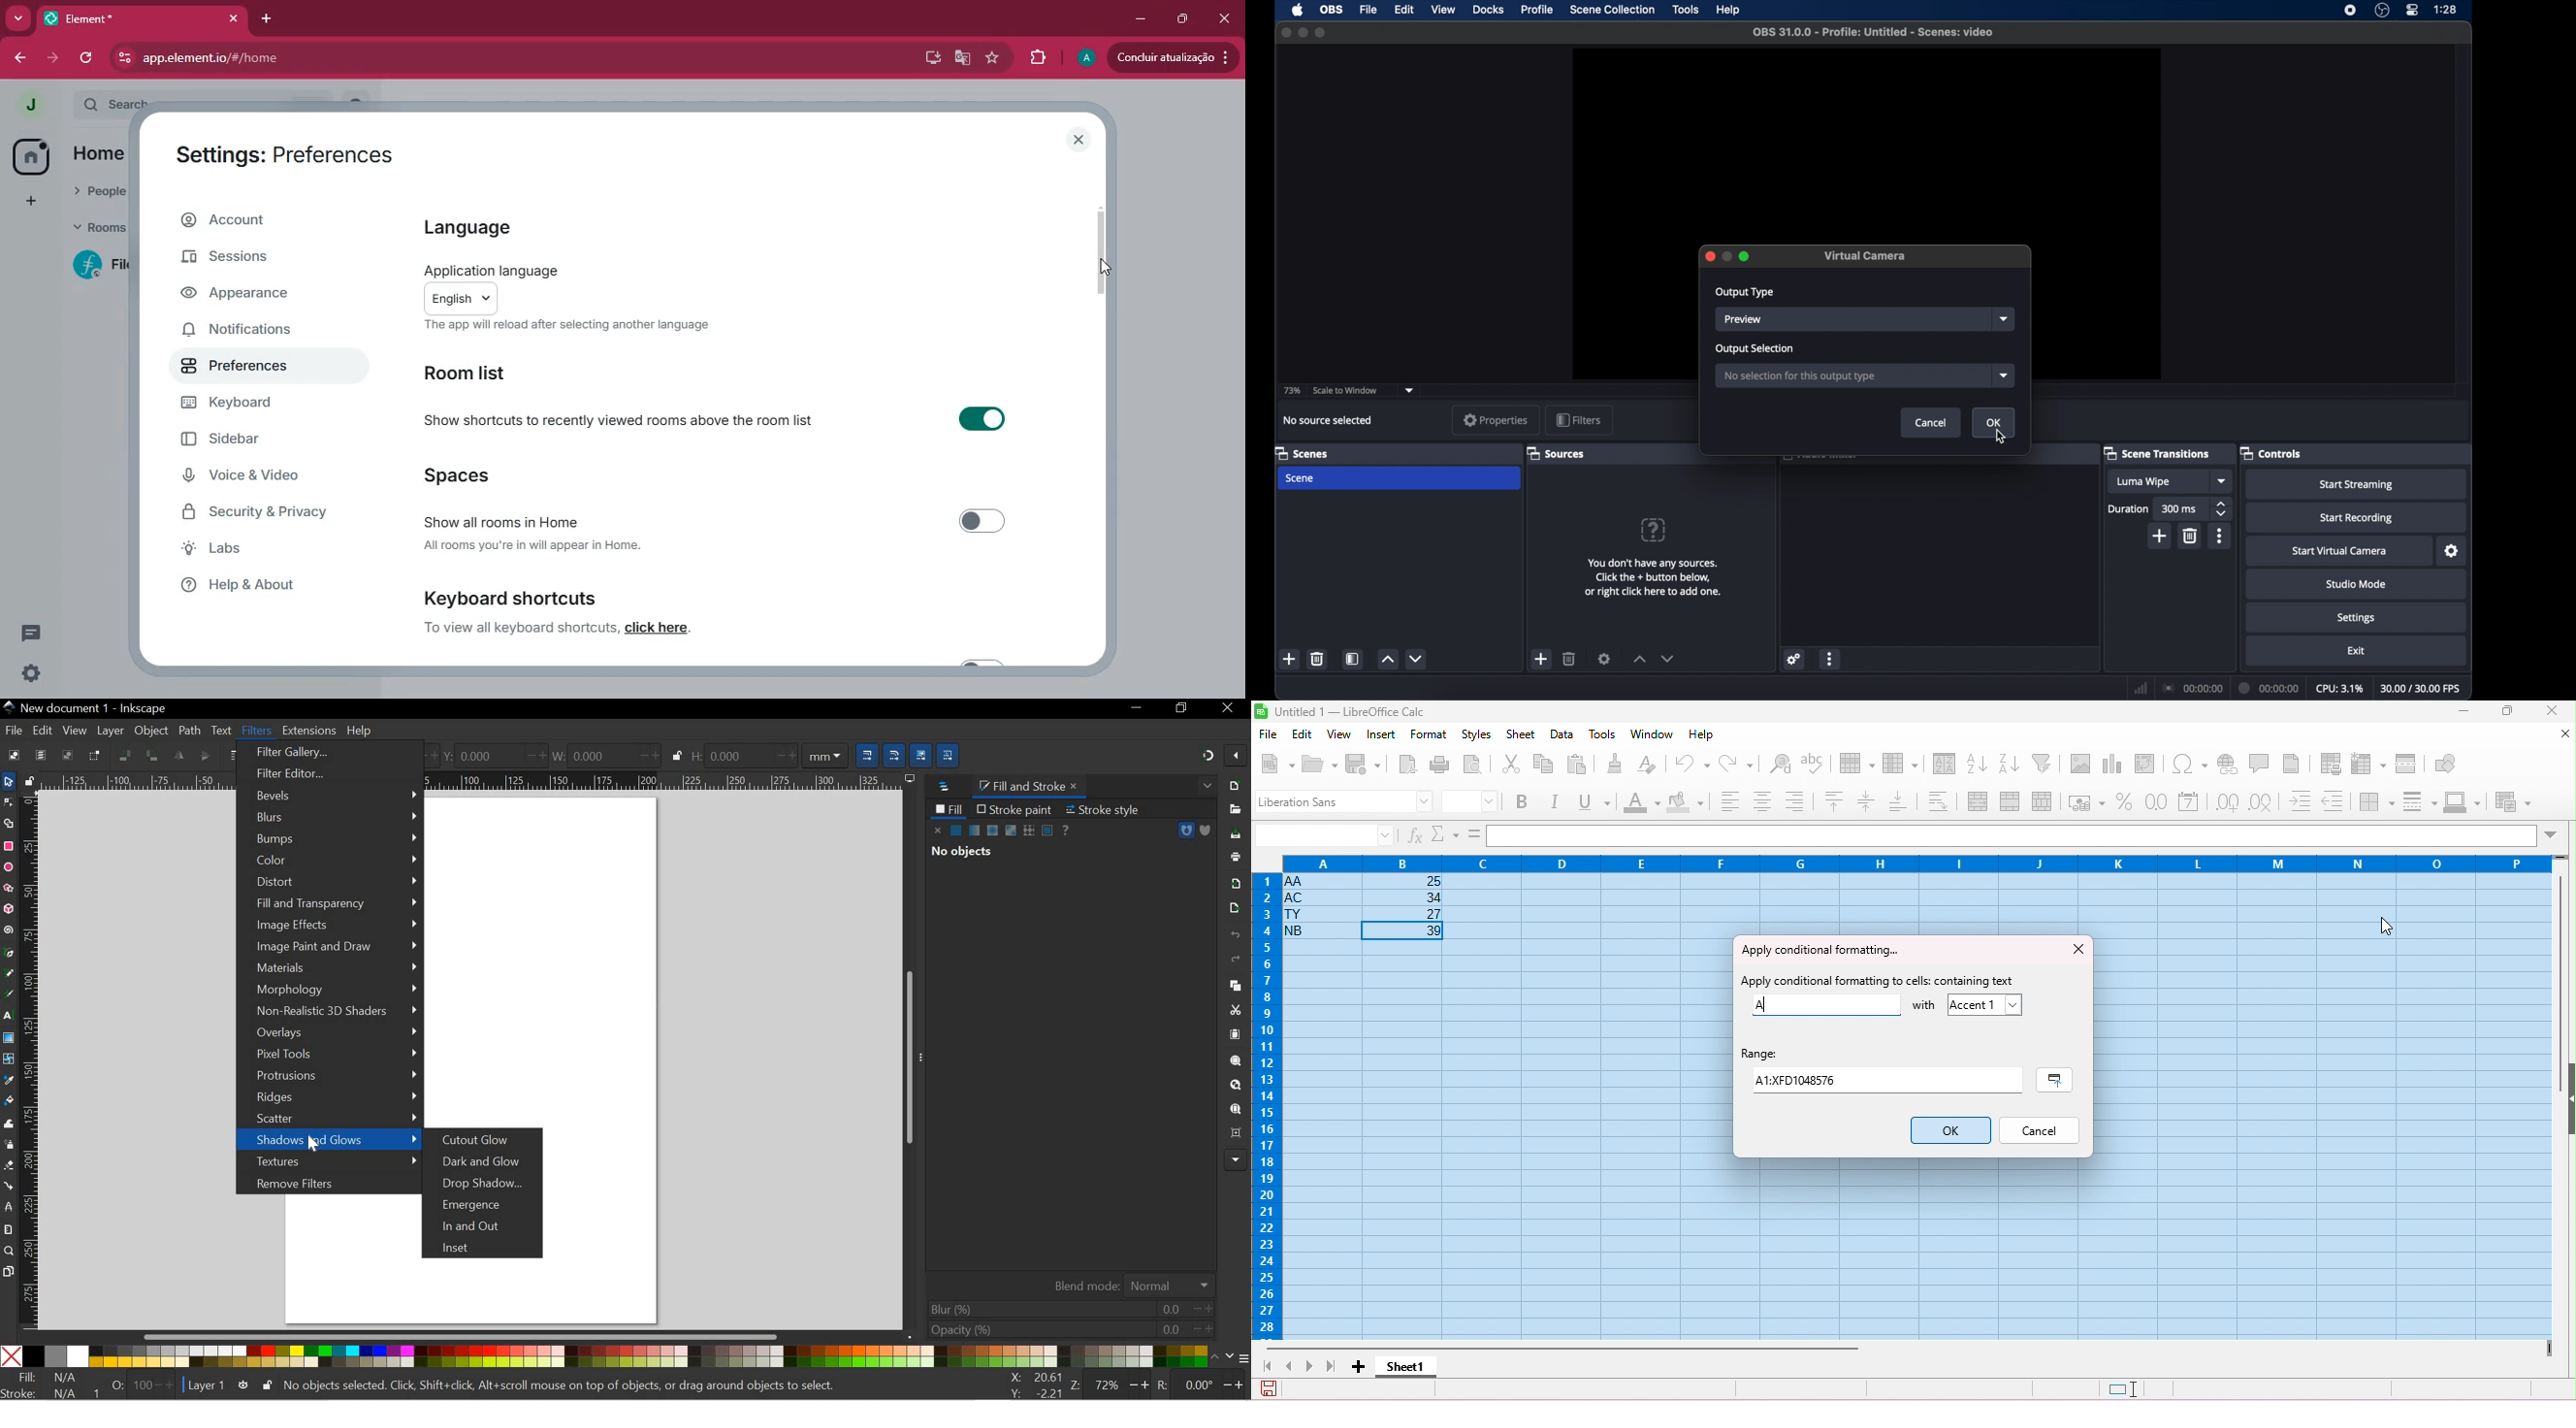  What do you see at coordinates (325, 1182) in the screenshot?
I see `REMOVE FILTERS` at bounding box center [325, 1182].